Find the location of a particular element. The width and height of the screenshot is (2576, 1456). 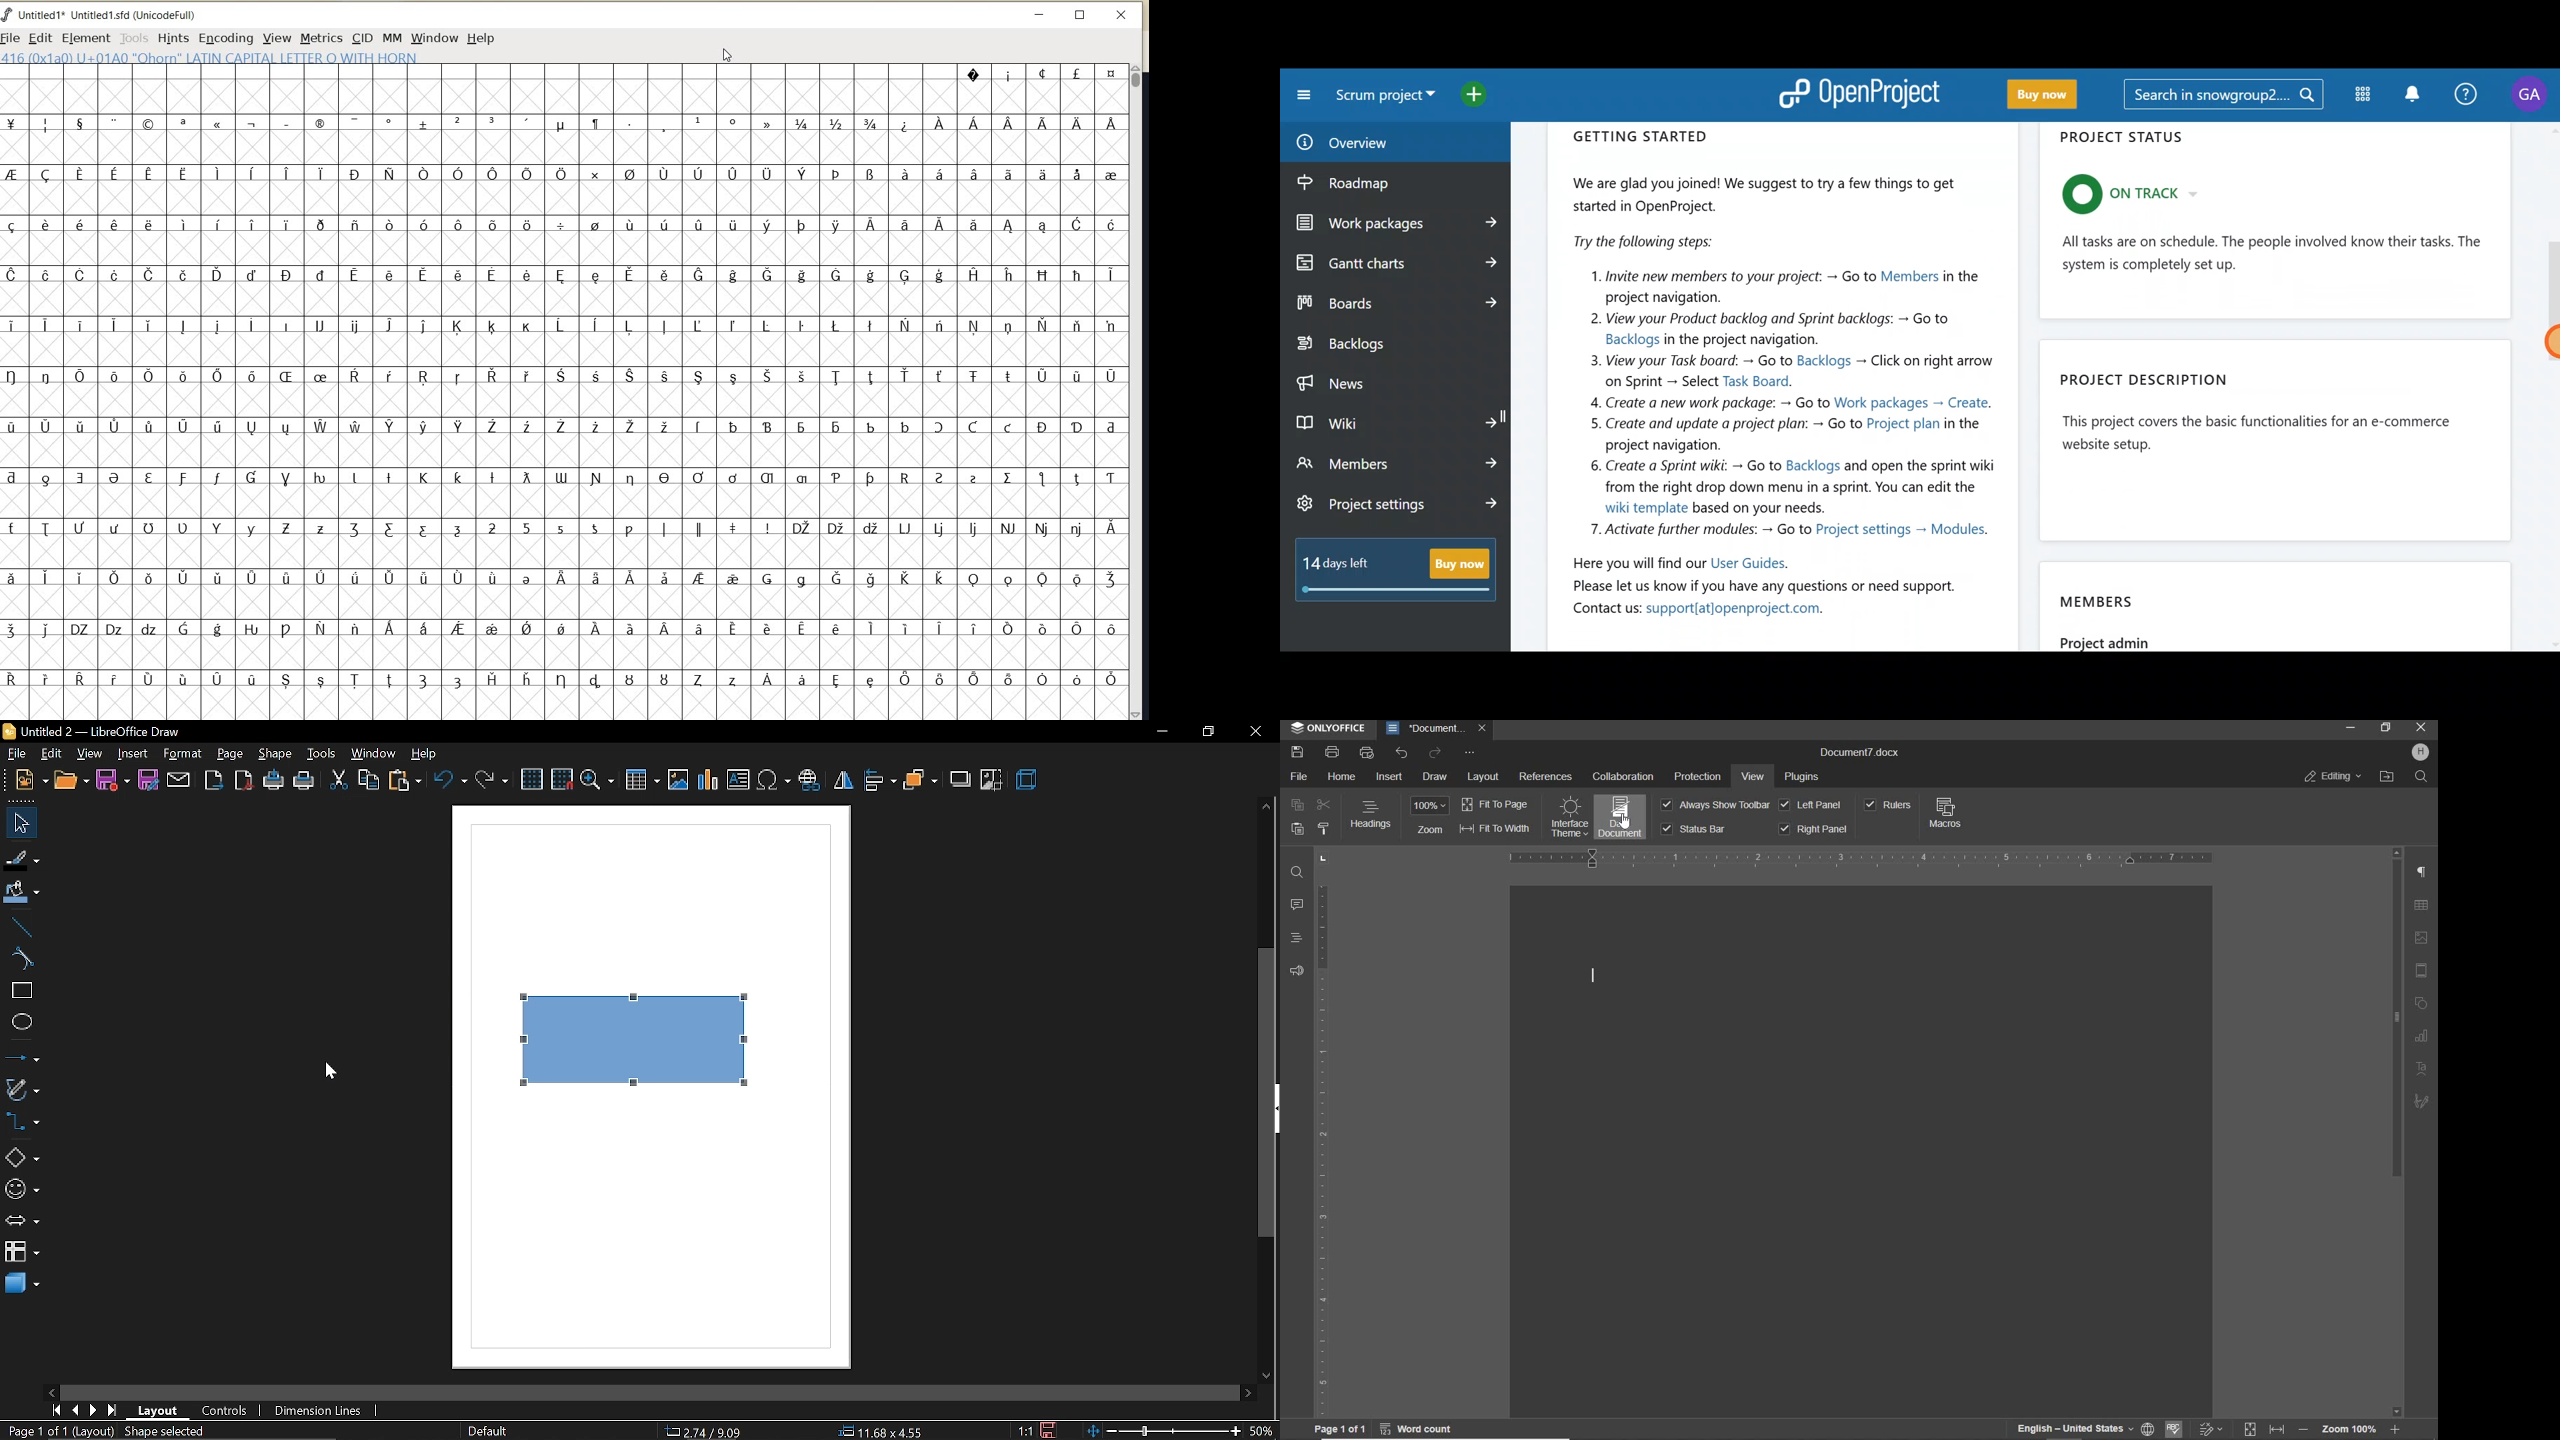

IMAGE is located at coordinates (2422, 937).